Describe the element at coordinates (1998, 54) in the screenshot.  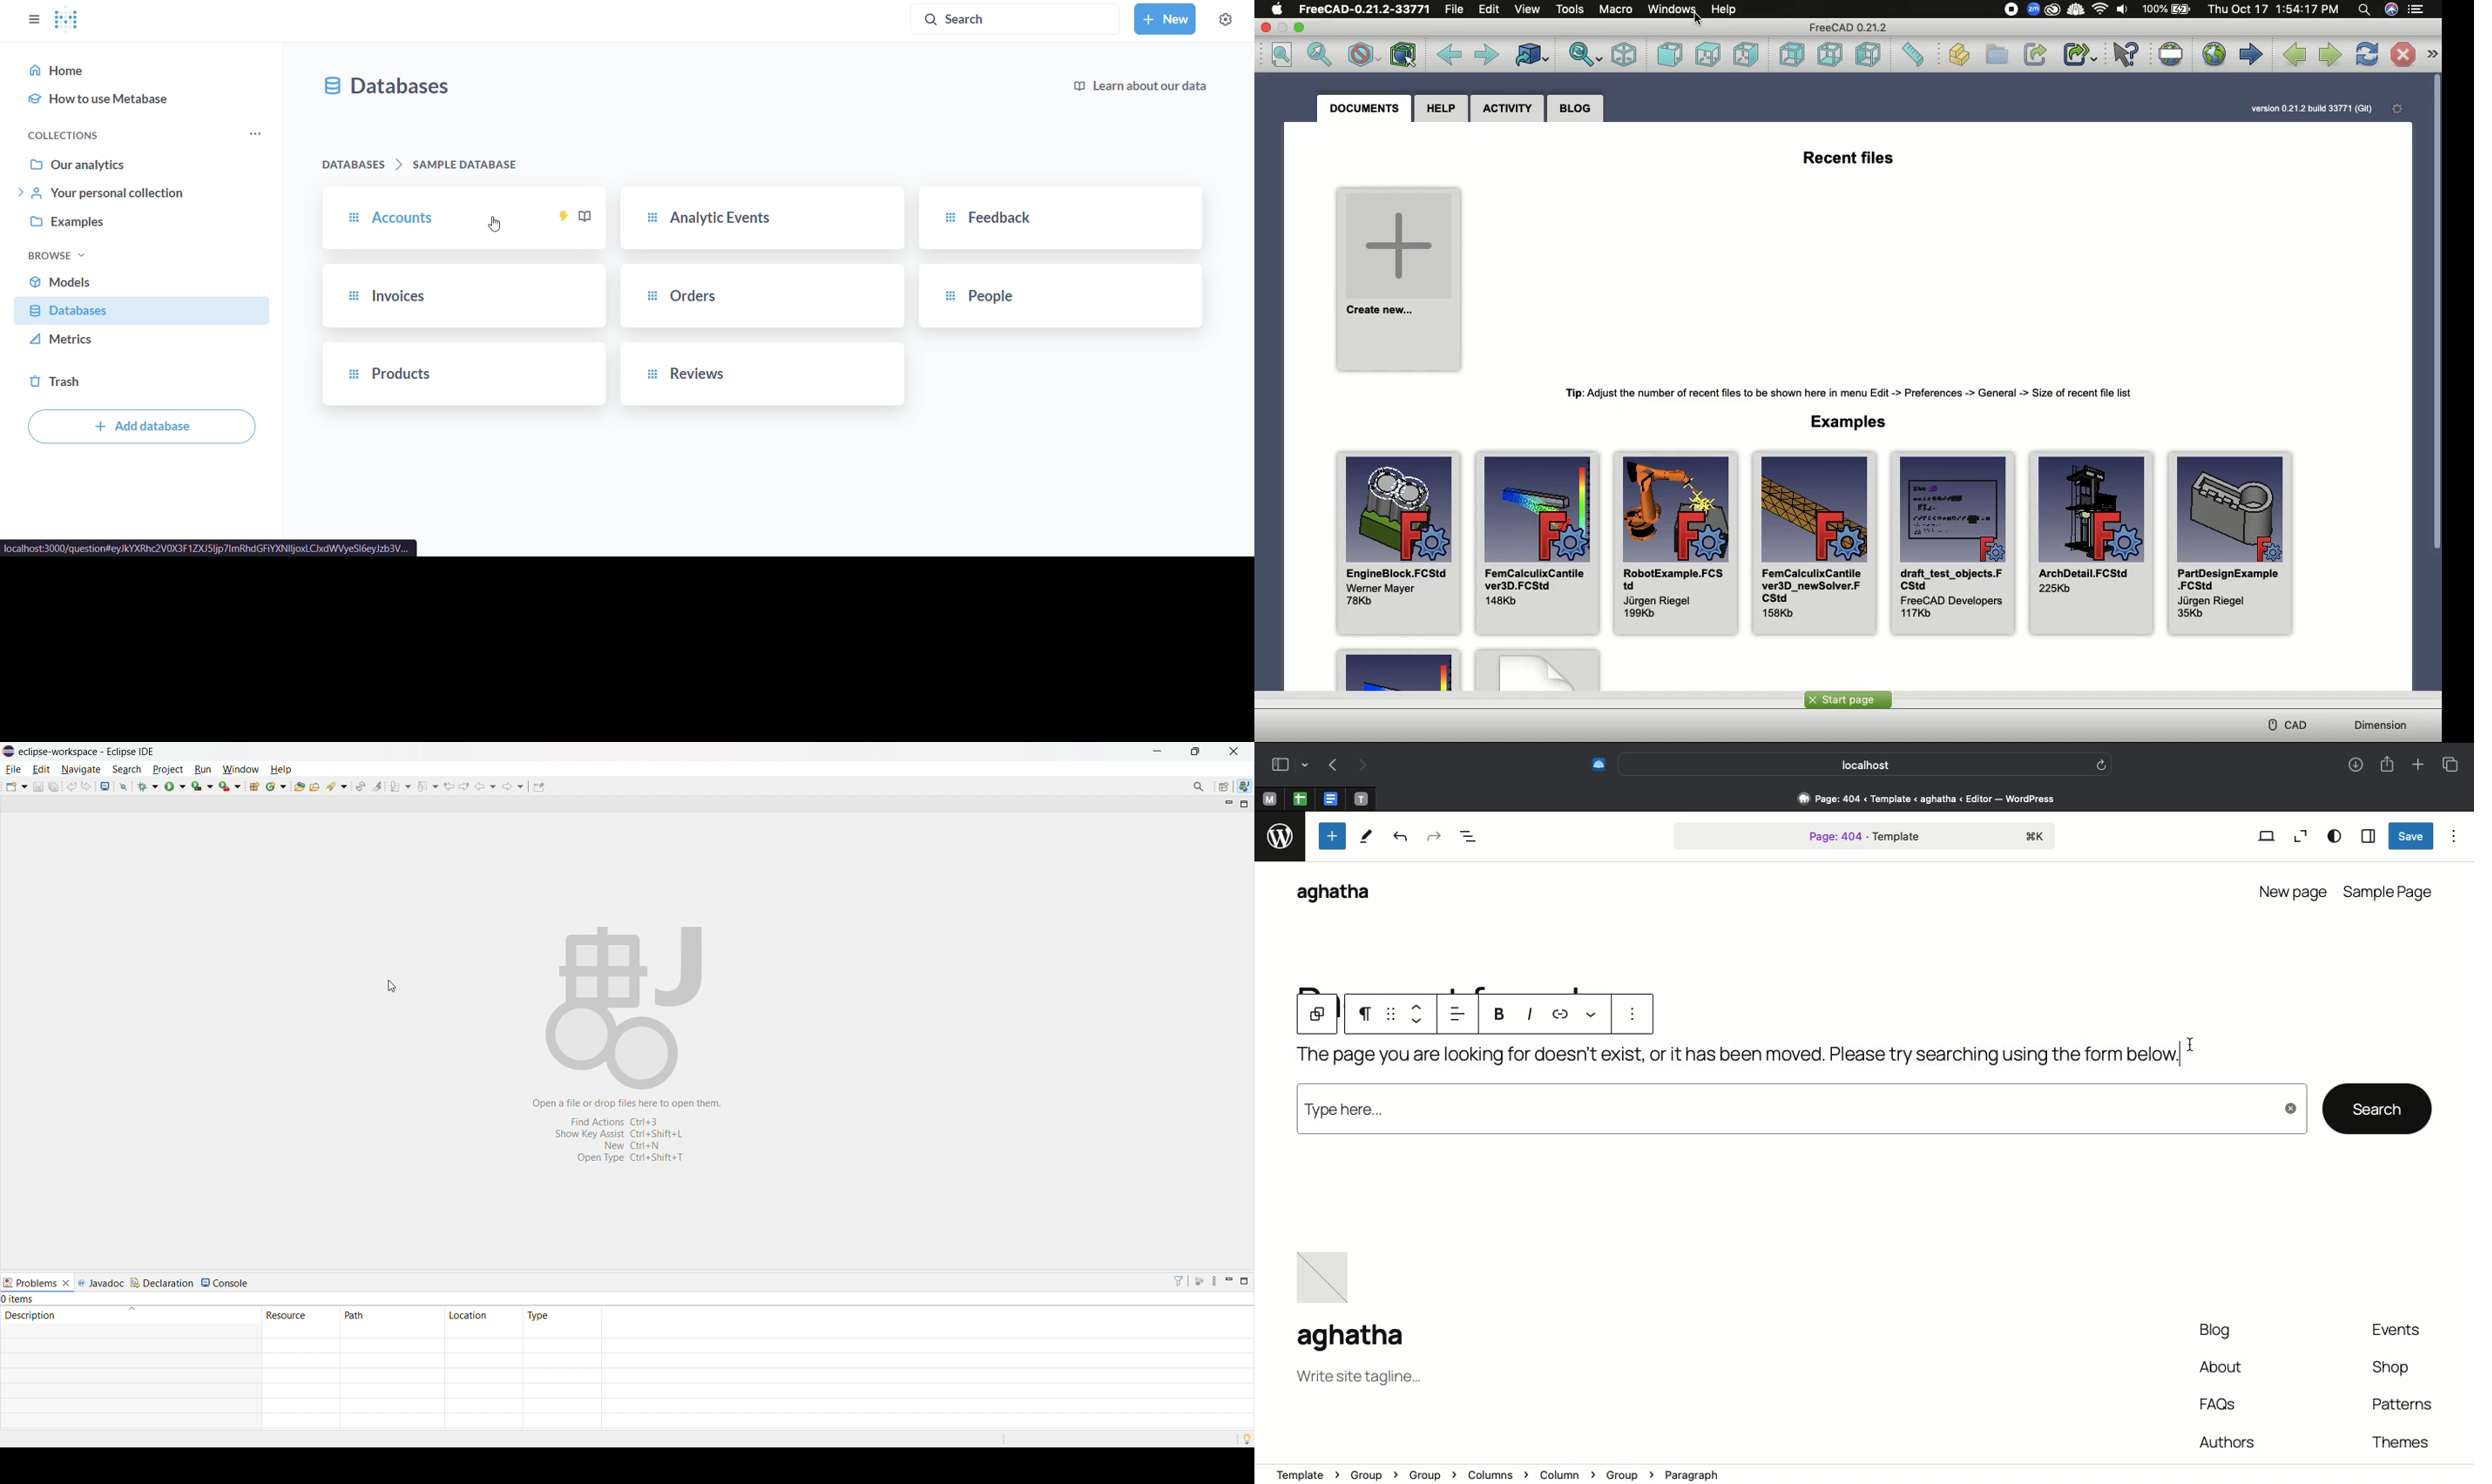
I see `Create group` at that location.